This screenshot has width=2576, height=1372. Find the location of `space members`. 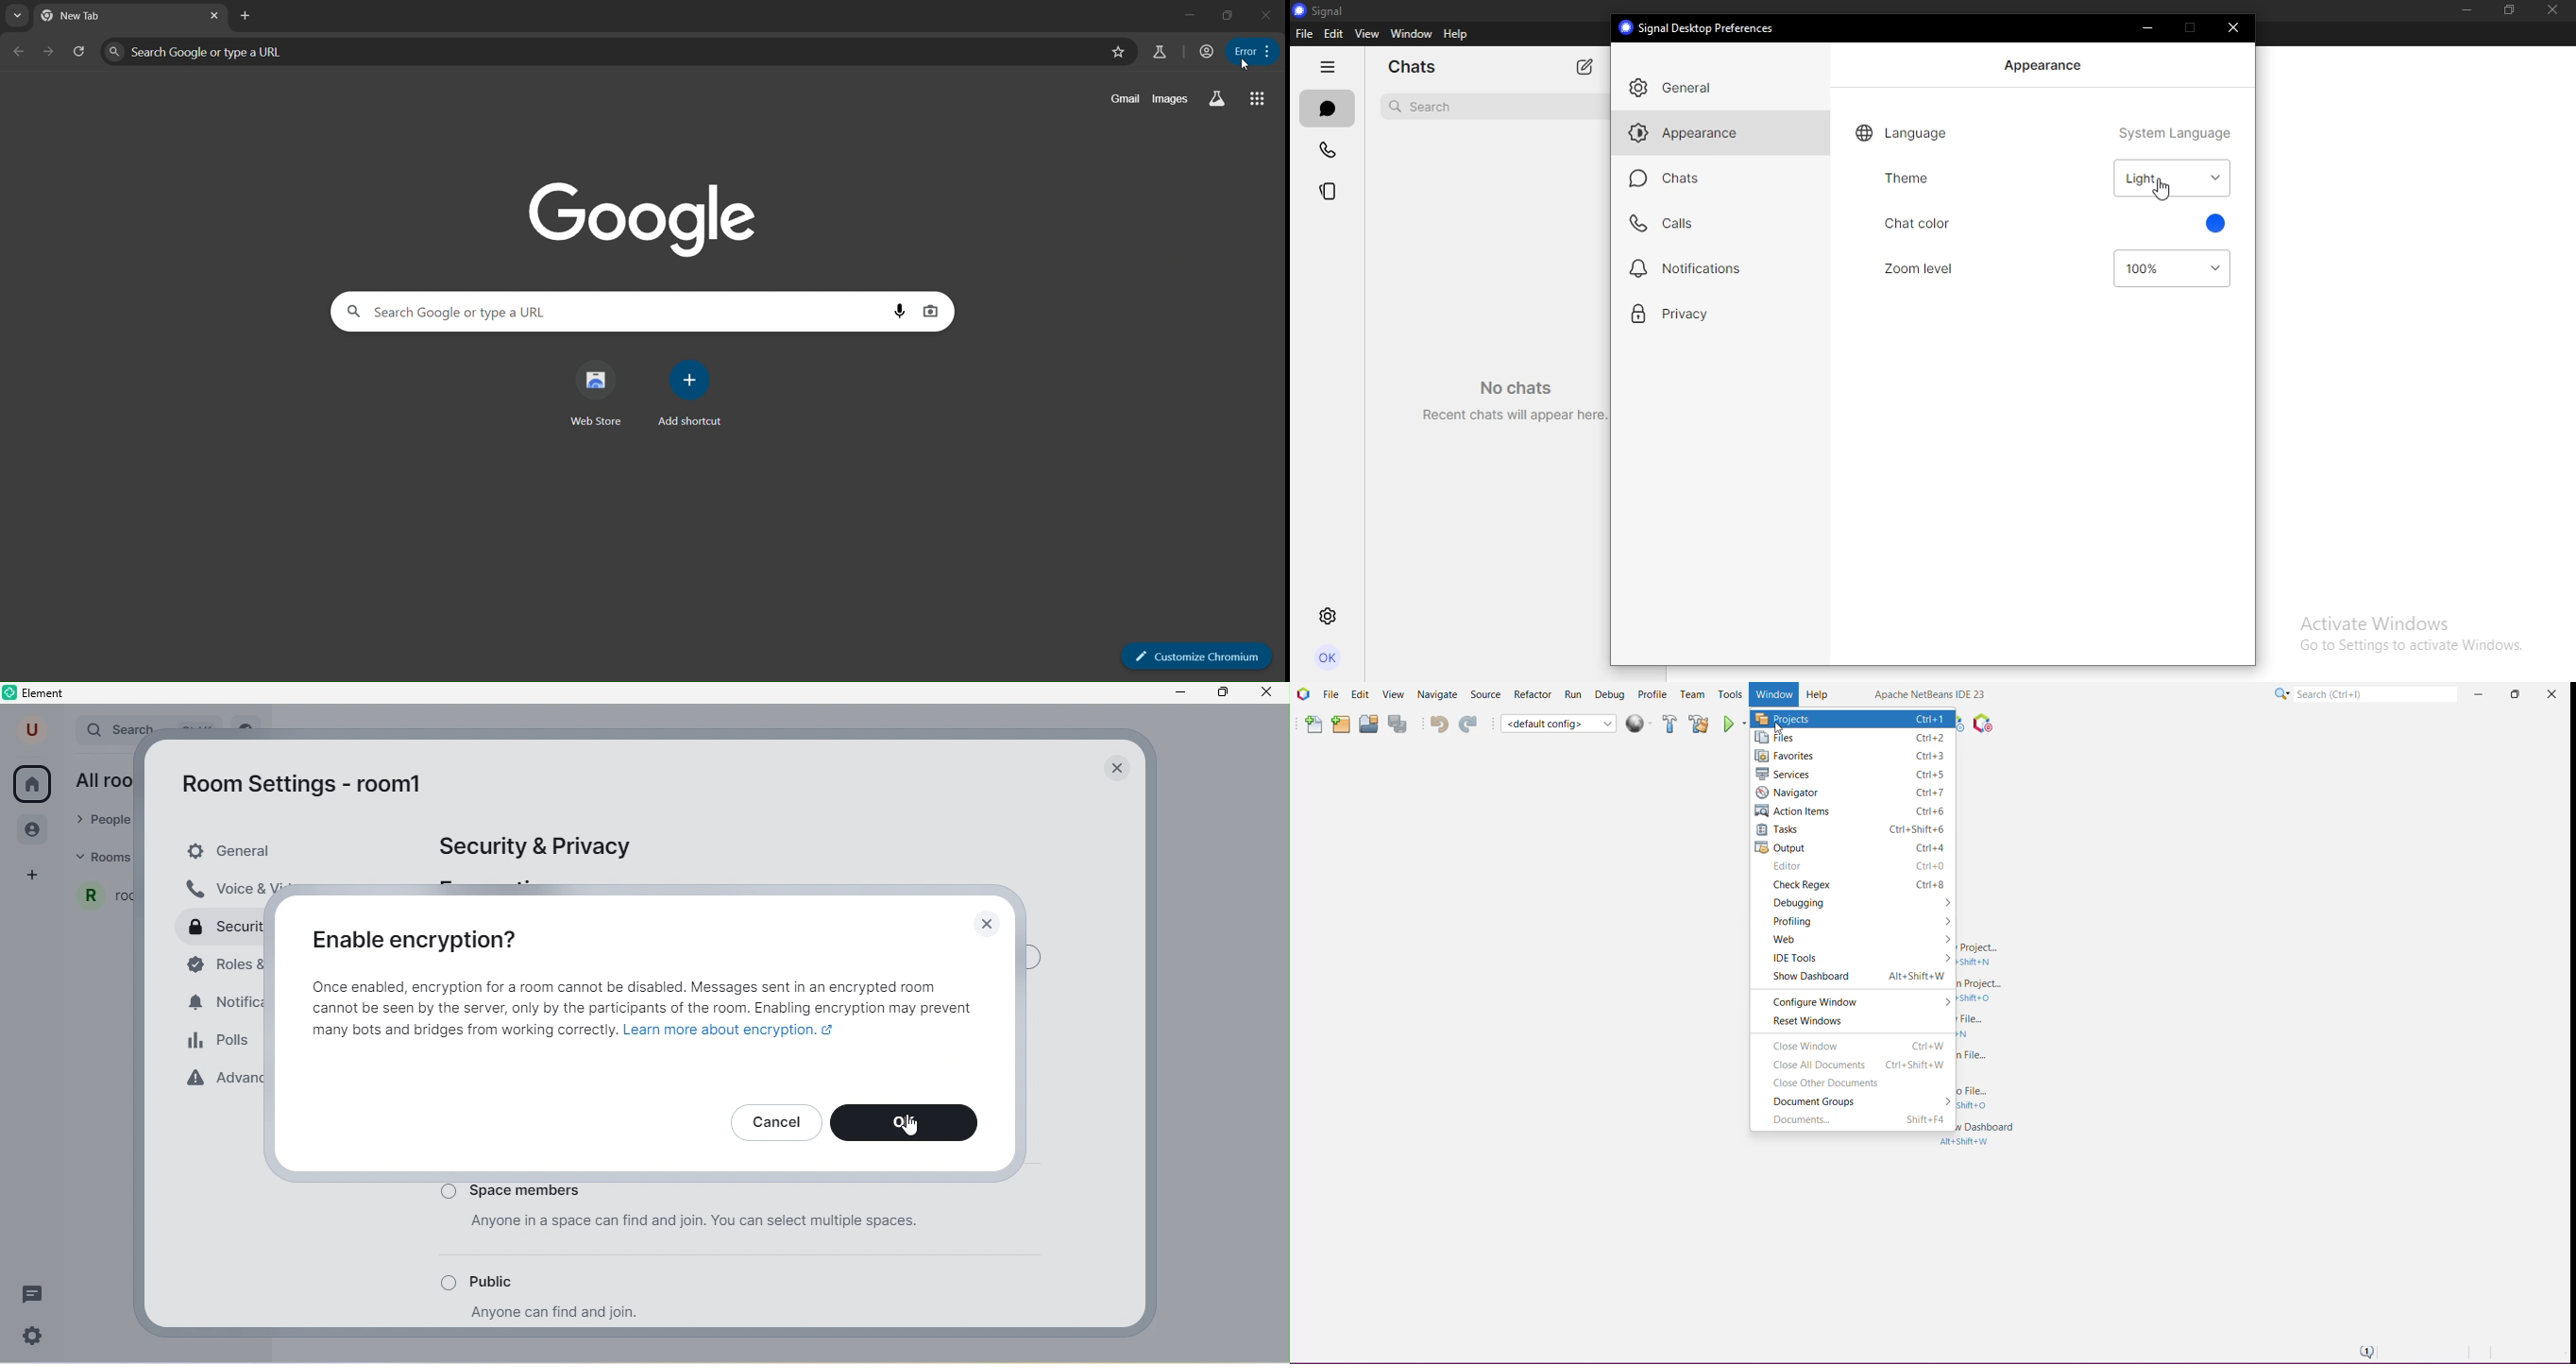

space members is located at coordinates (593, 1190).